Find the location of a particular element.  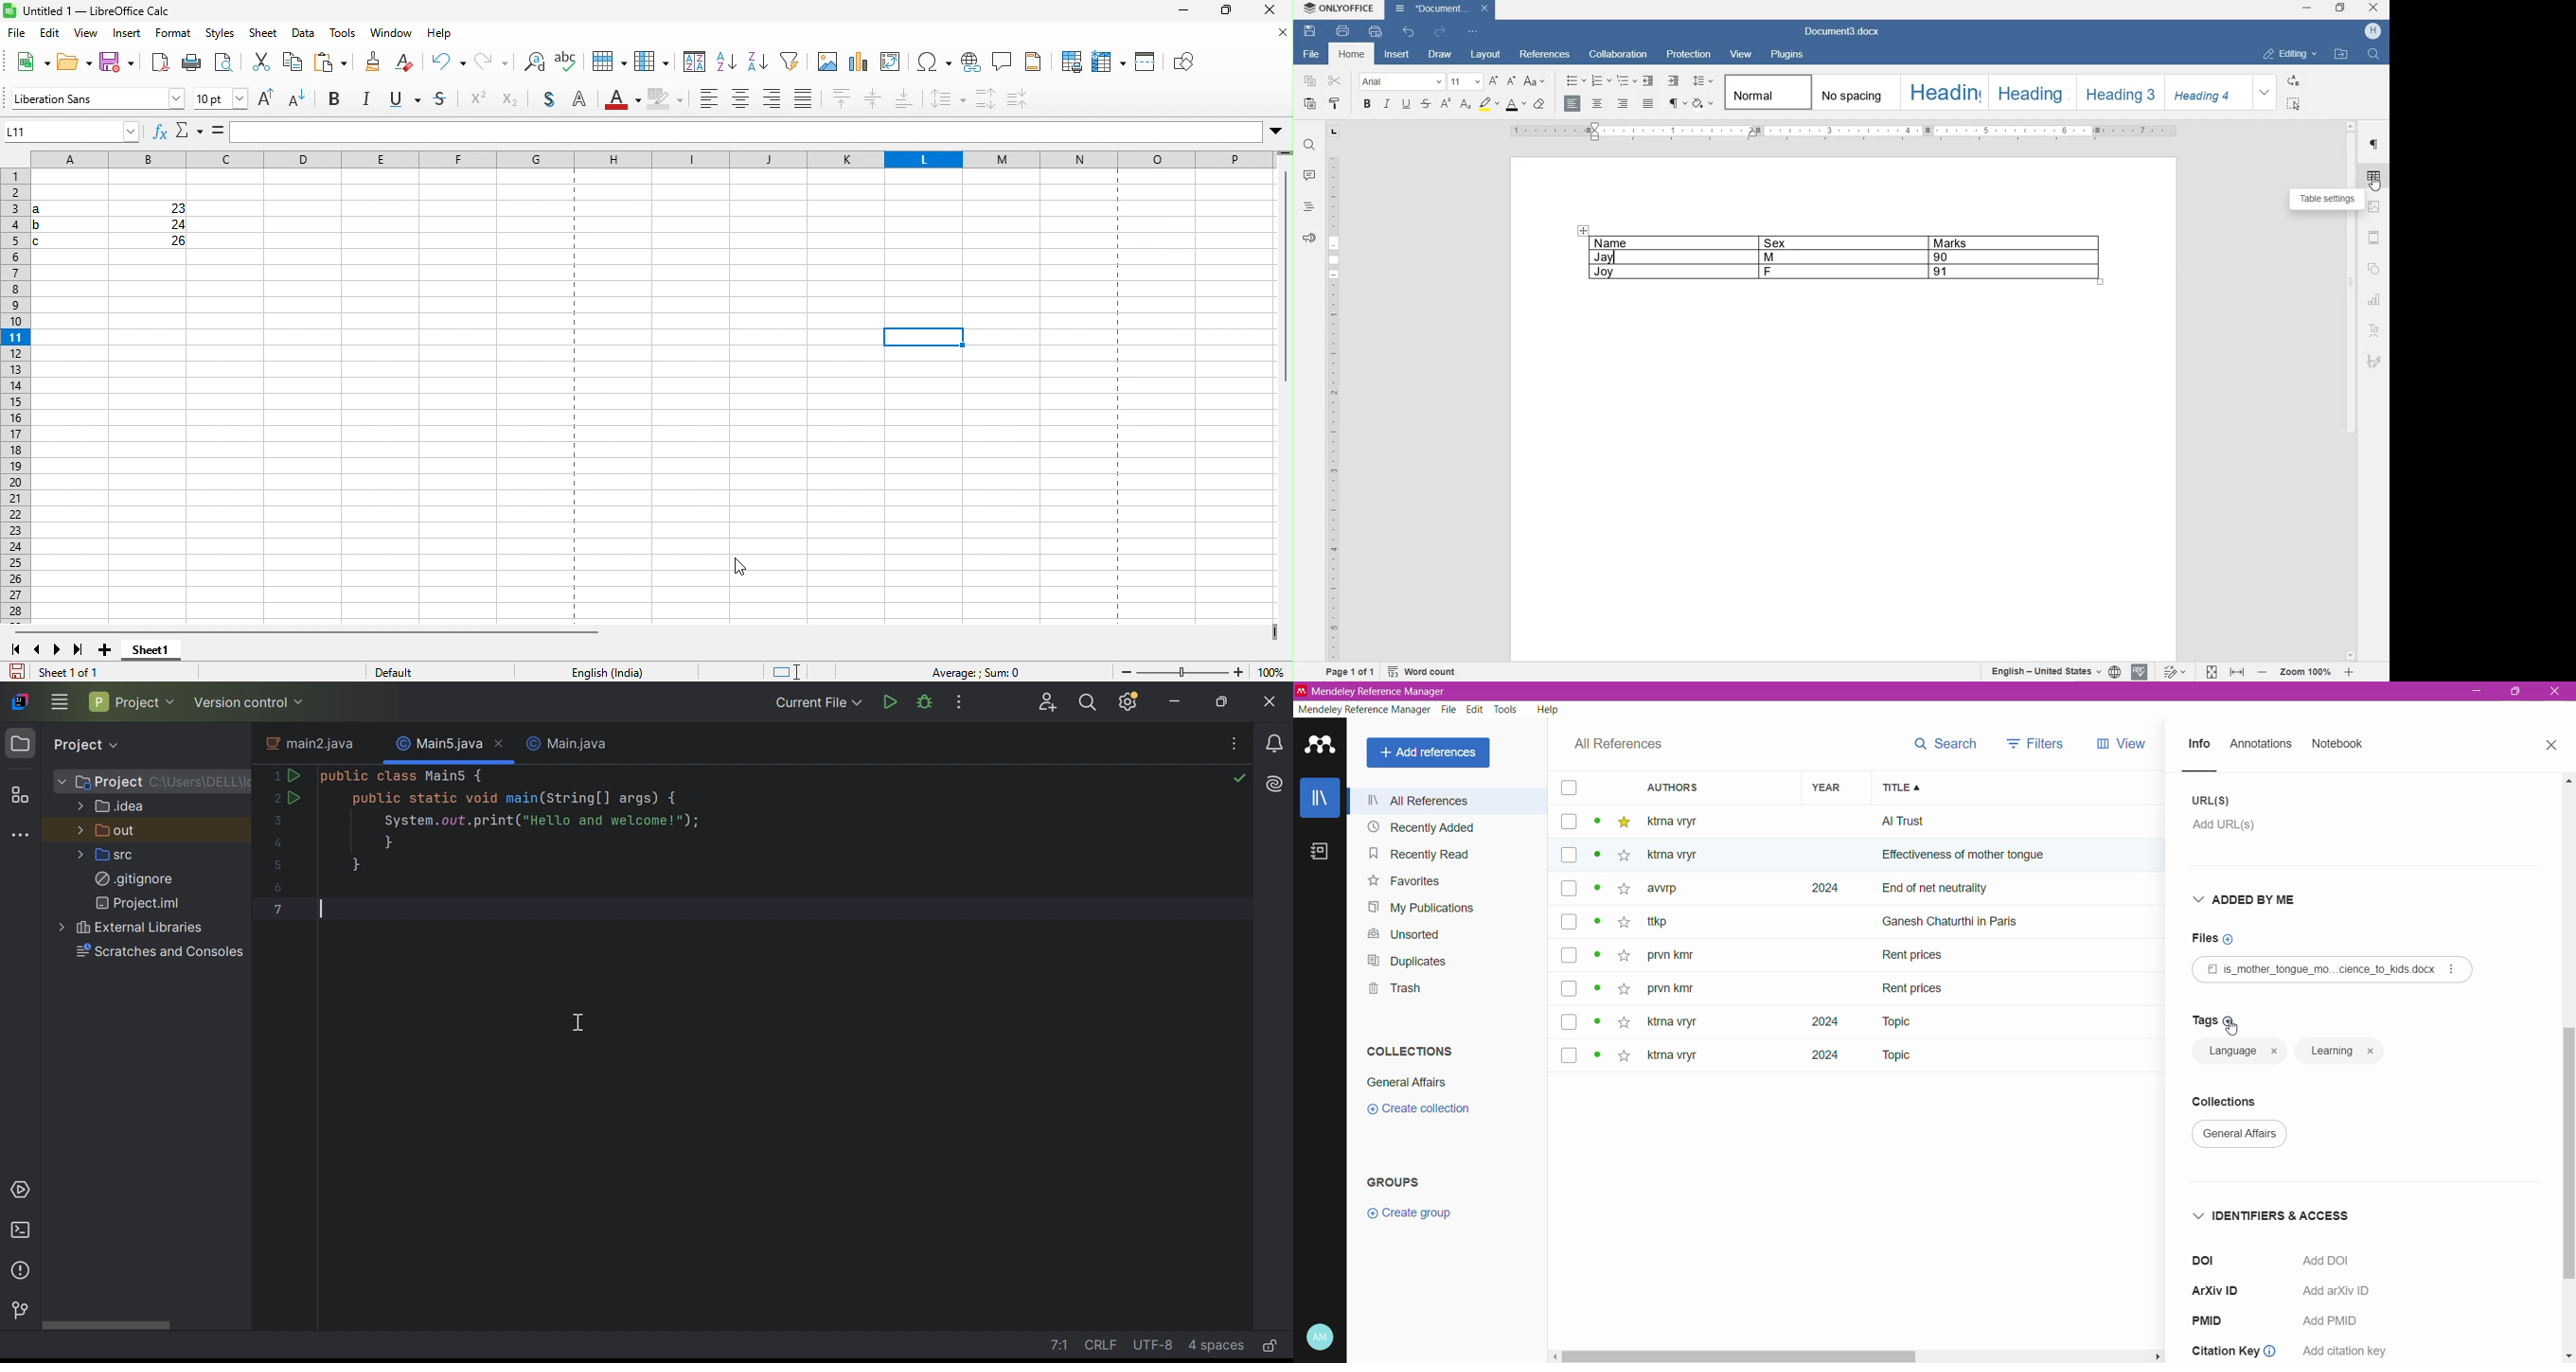

dot  is located at coordinates (1597, 892).